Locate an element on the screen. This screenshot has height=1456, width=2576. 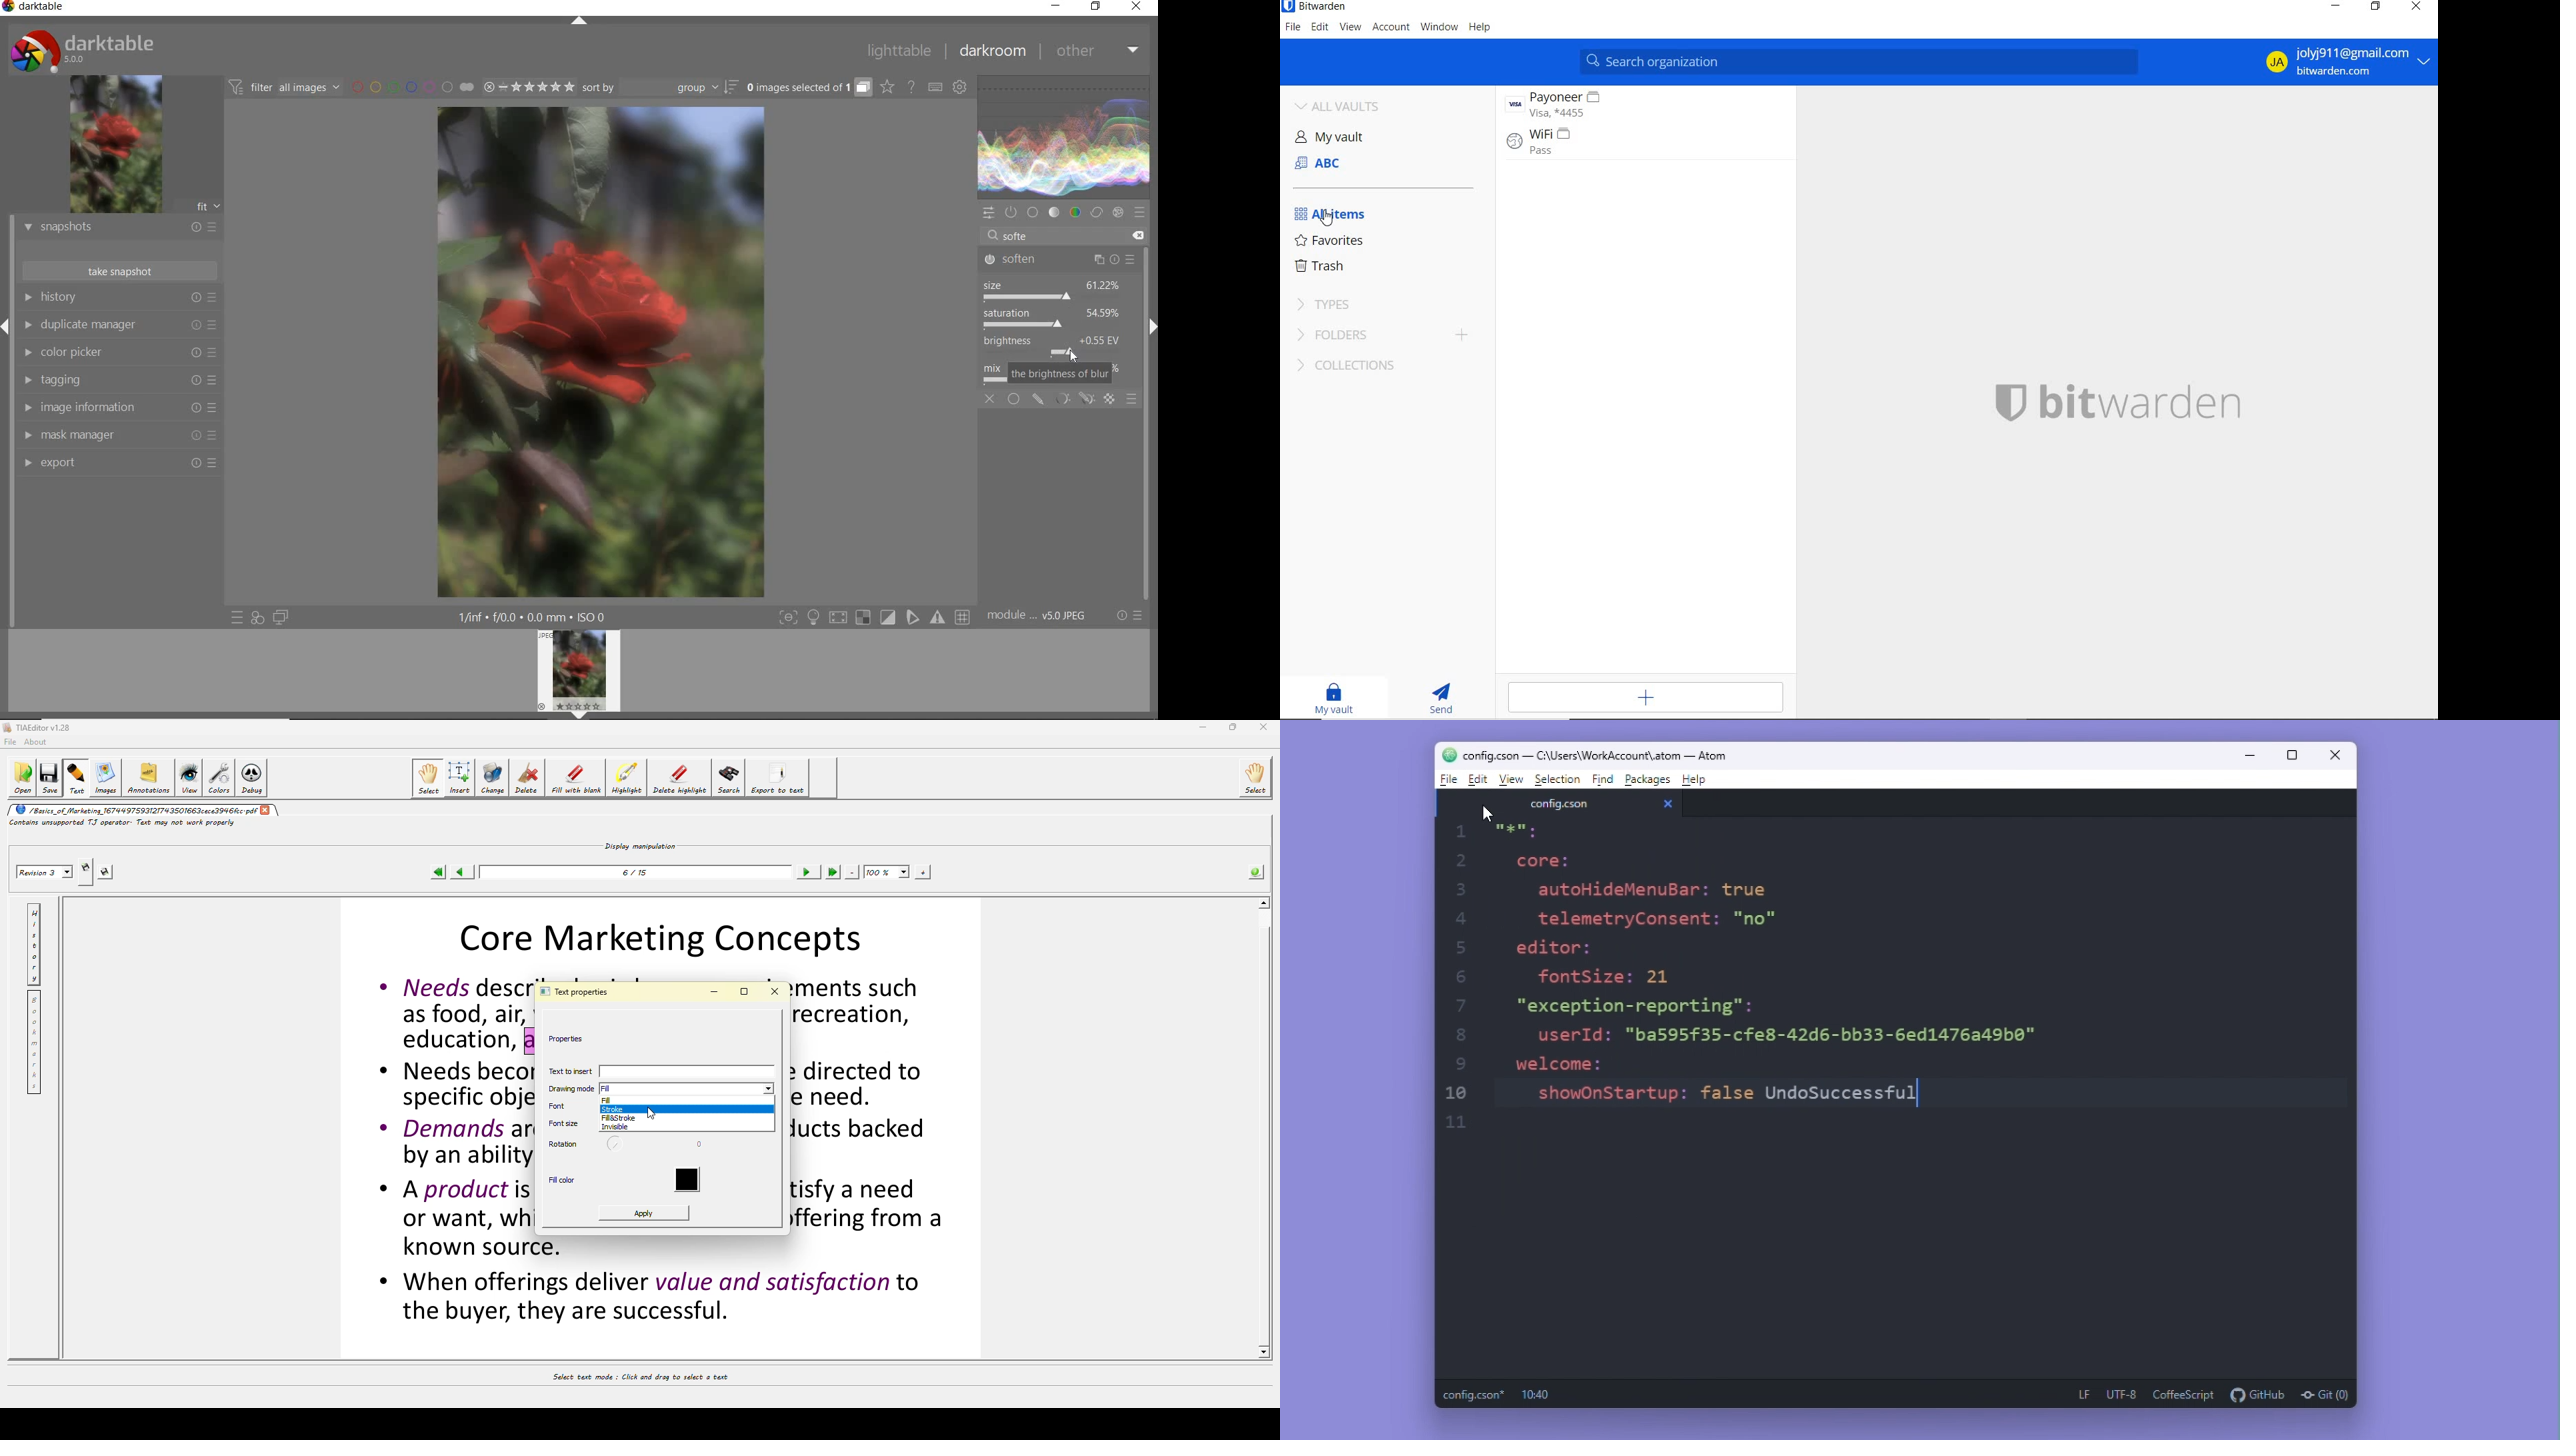
unsuccessful is located at coordinates (1846, 1096).